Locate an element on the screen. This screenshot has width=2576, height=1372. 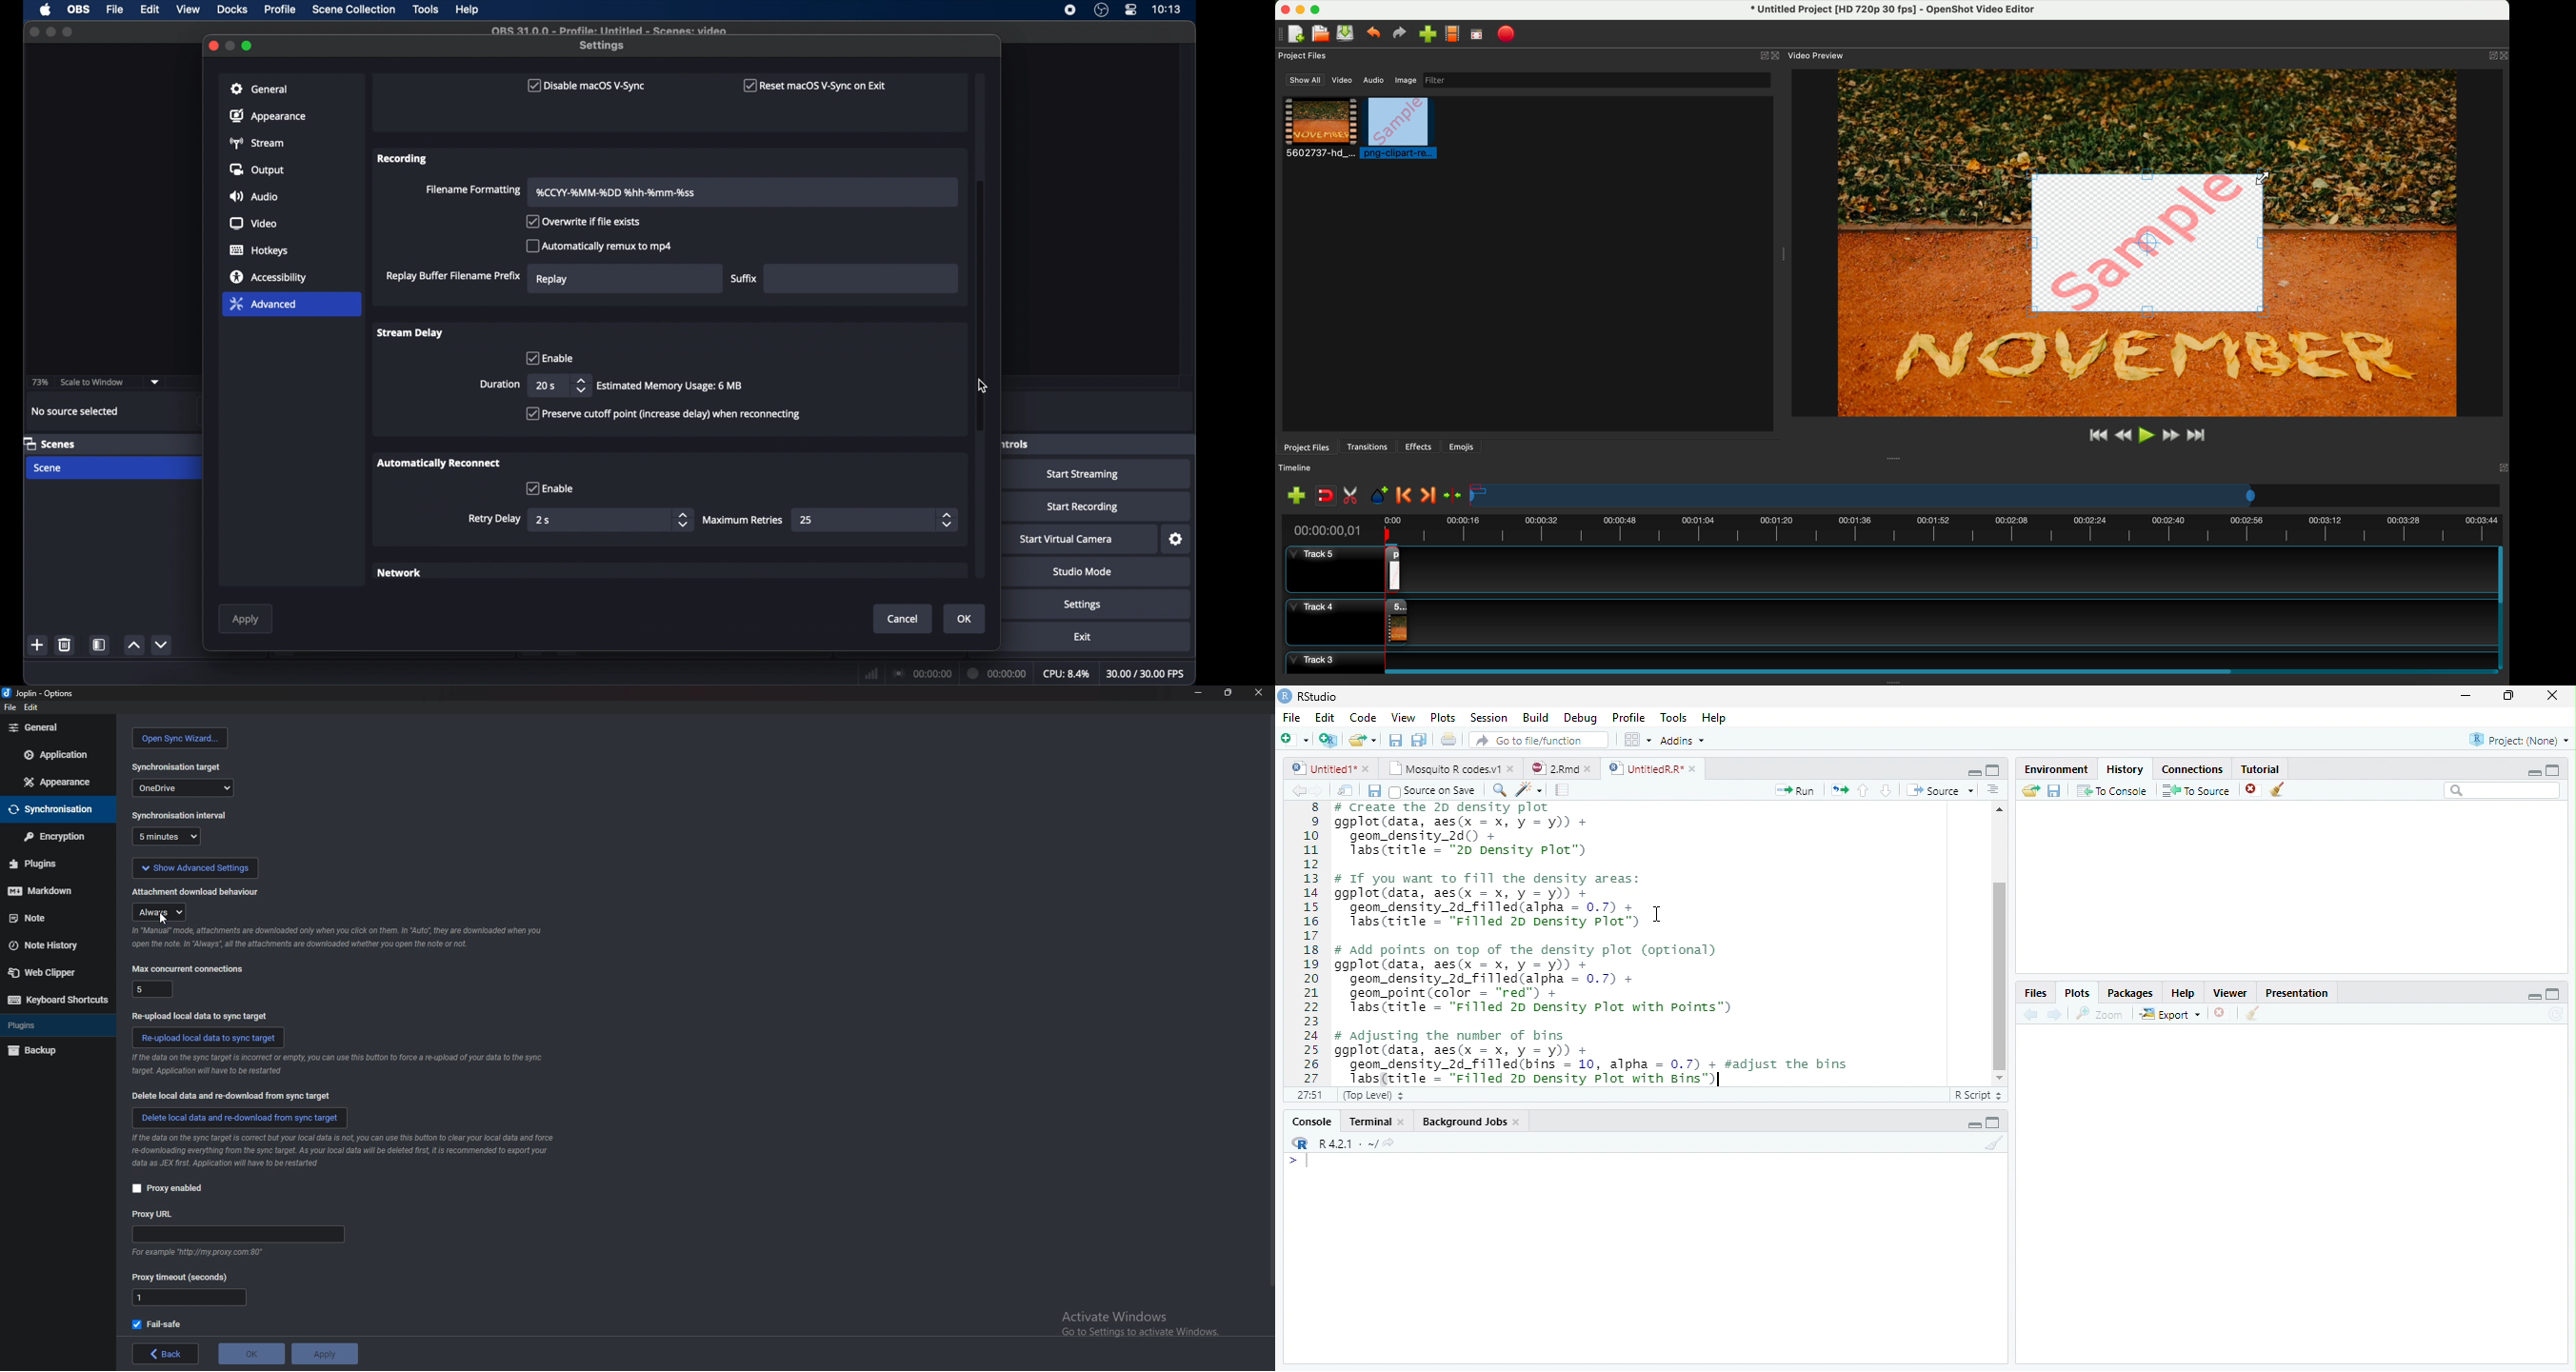
Console is located at coordinates (1311, 1123).